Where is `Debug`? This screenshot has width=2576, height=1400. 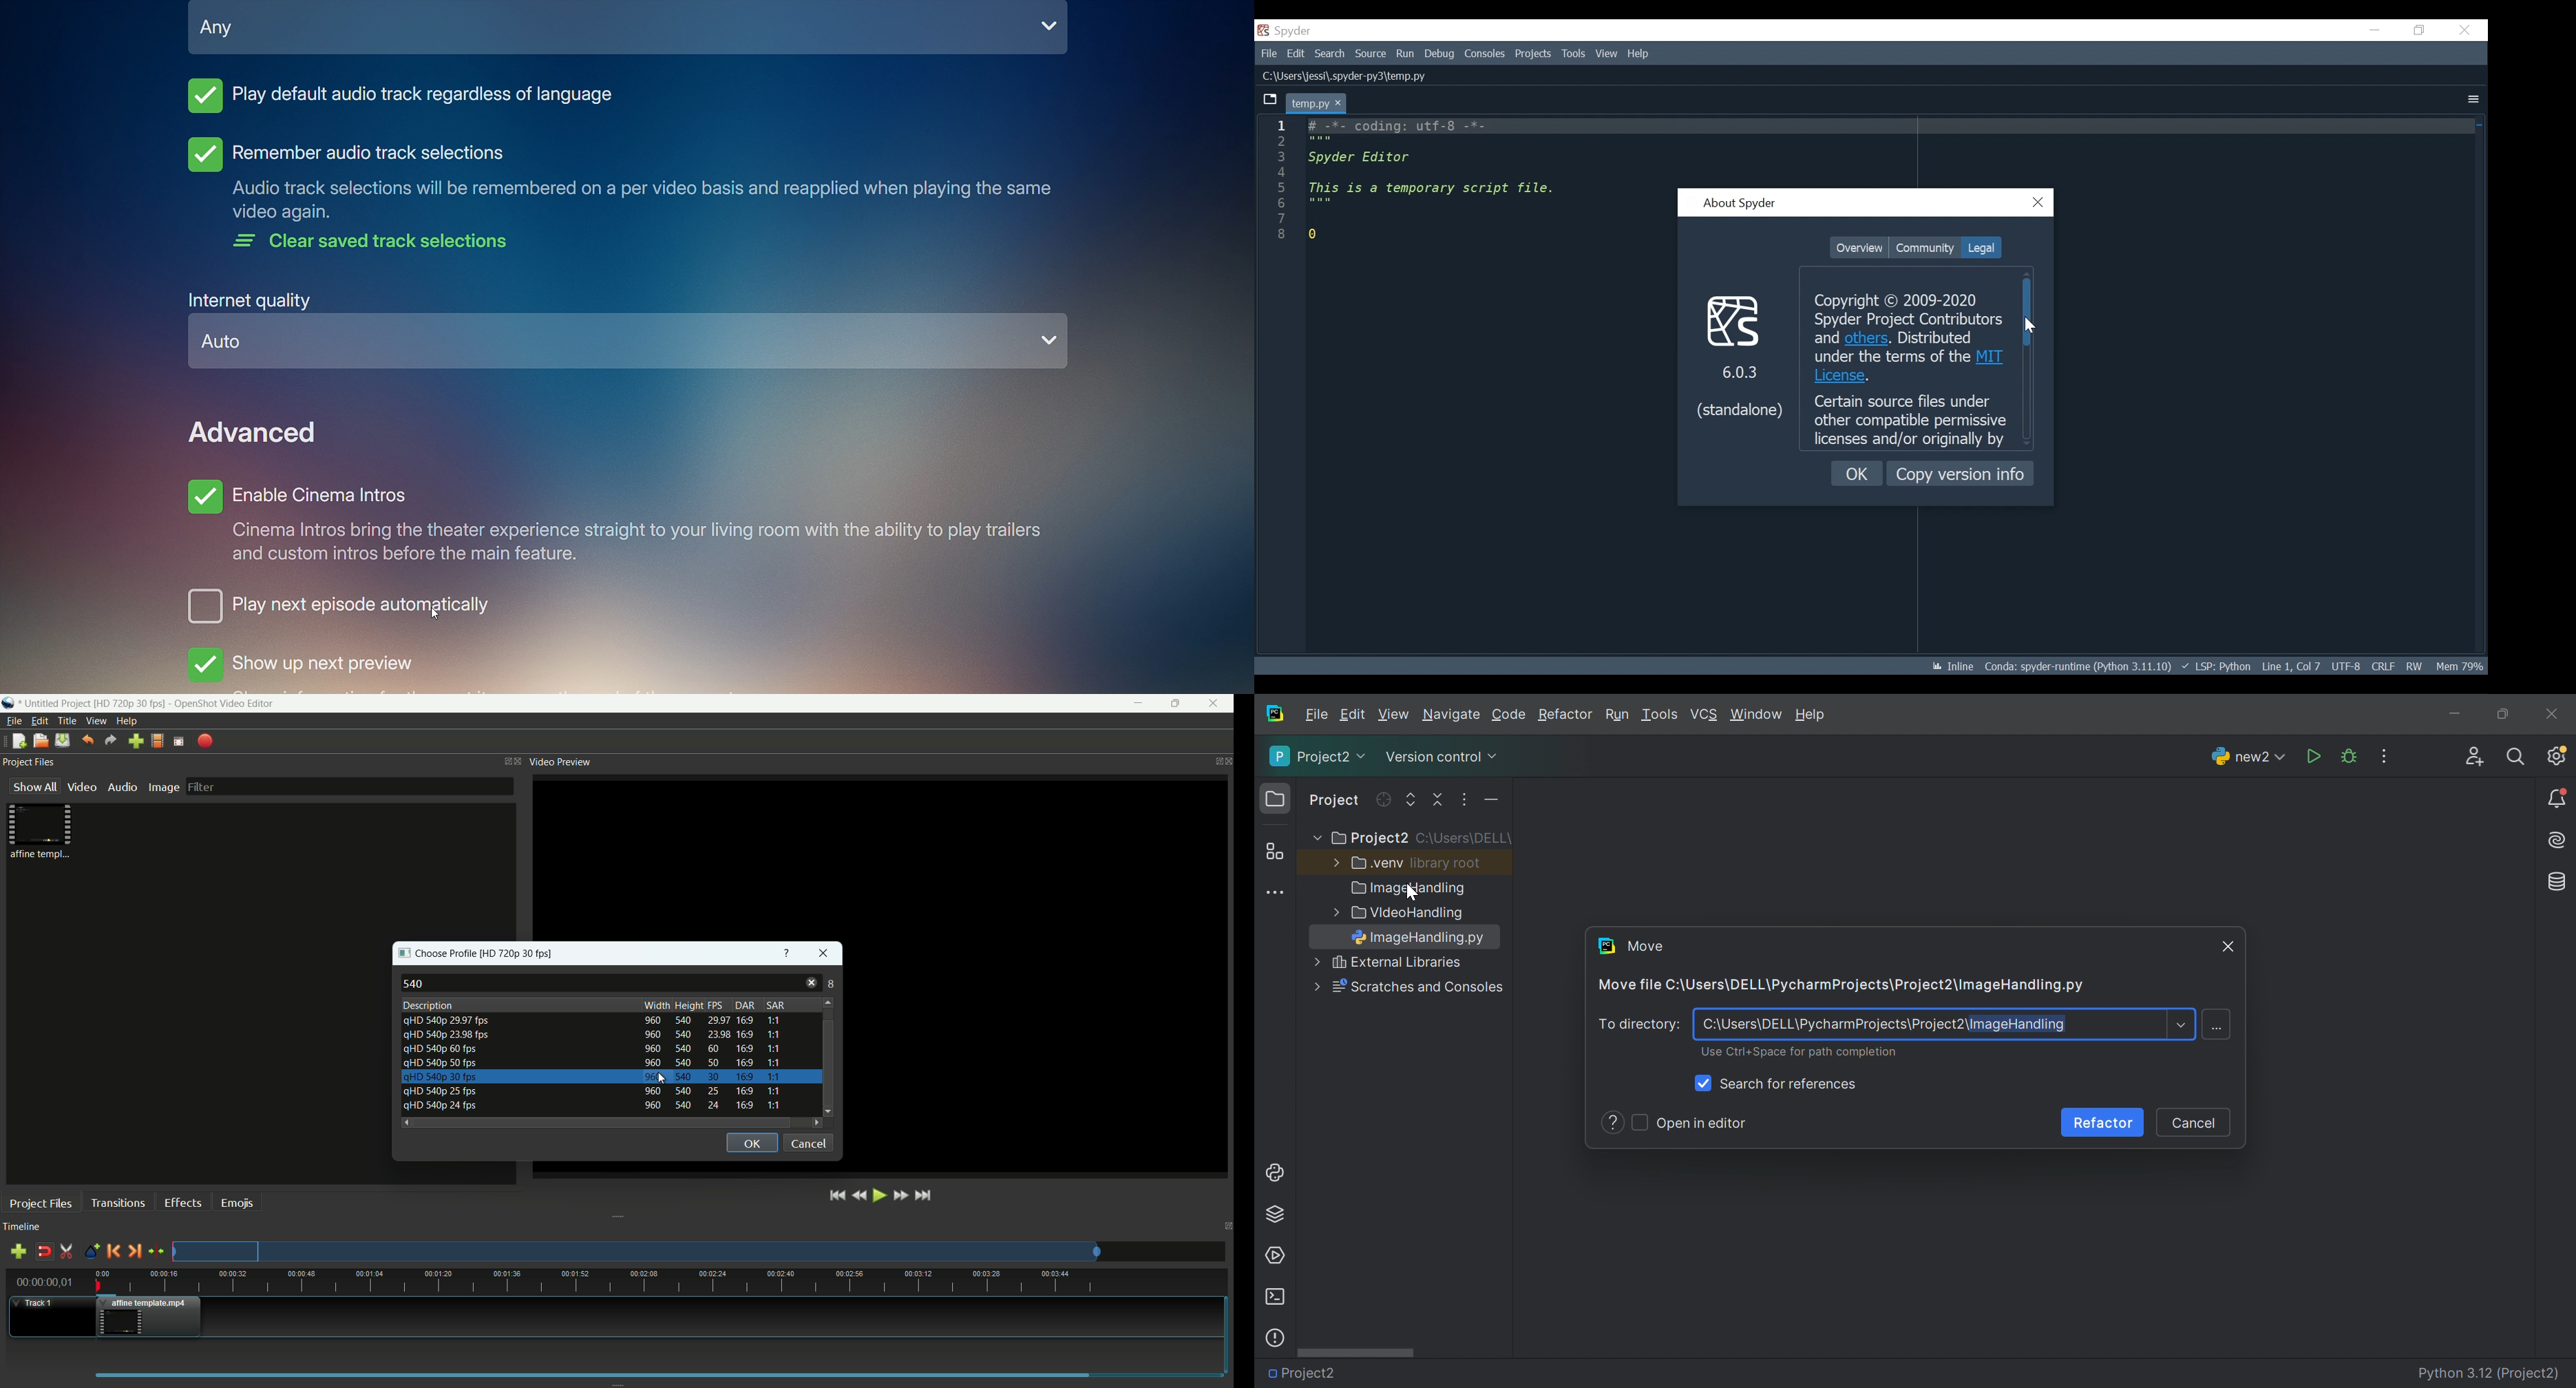
Debug is located at coordinates (1441, 54).